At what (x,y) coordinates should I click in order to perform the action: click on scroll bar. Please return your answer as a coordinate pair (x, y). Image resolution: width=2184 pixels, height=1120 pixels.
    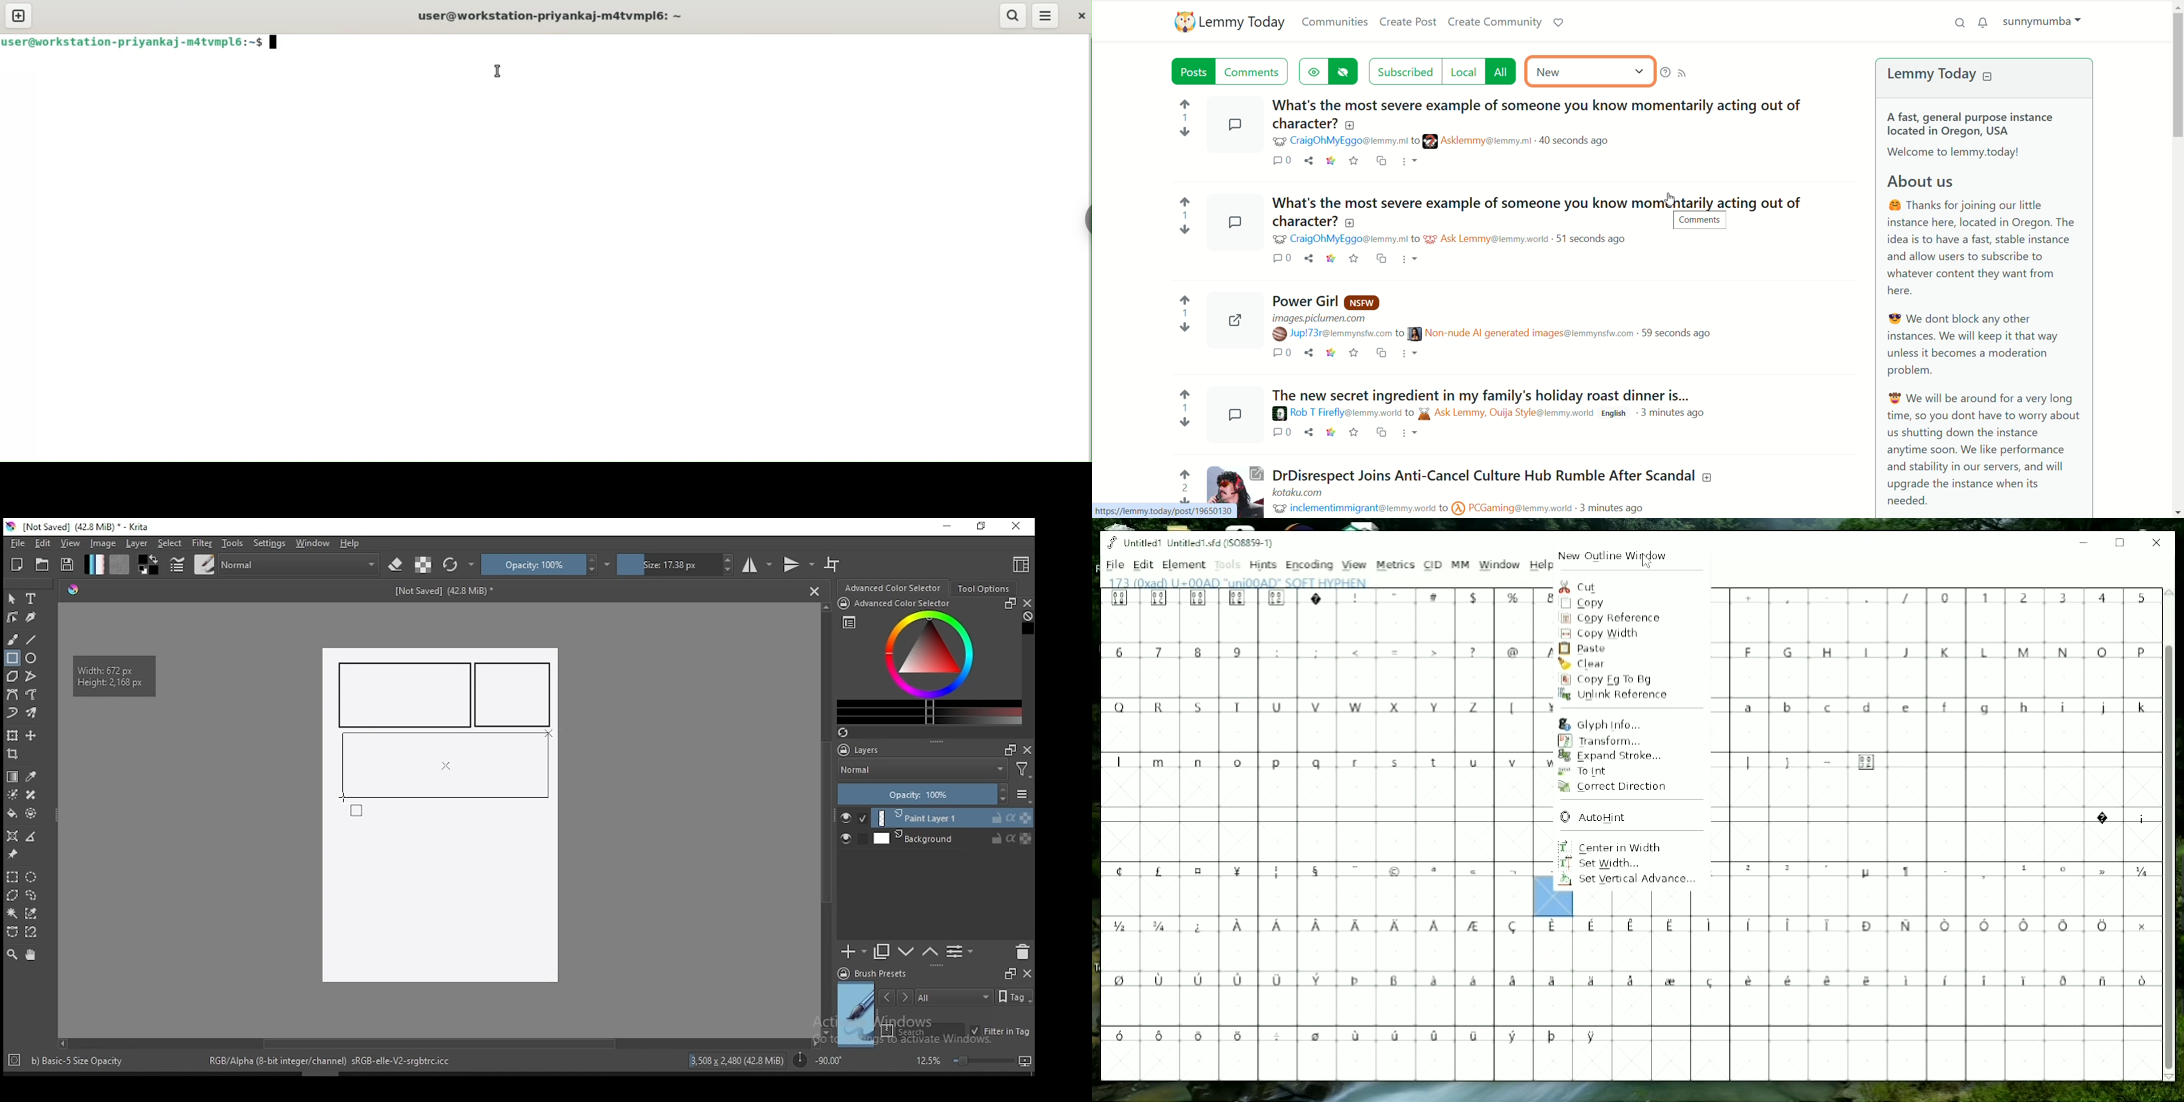
    Looking at the image, I should click on (437, 1042).